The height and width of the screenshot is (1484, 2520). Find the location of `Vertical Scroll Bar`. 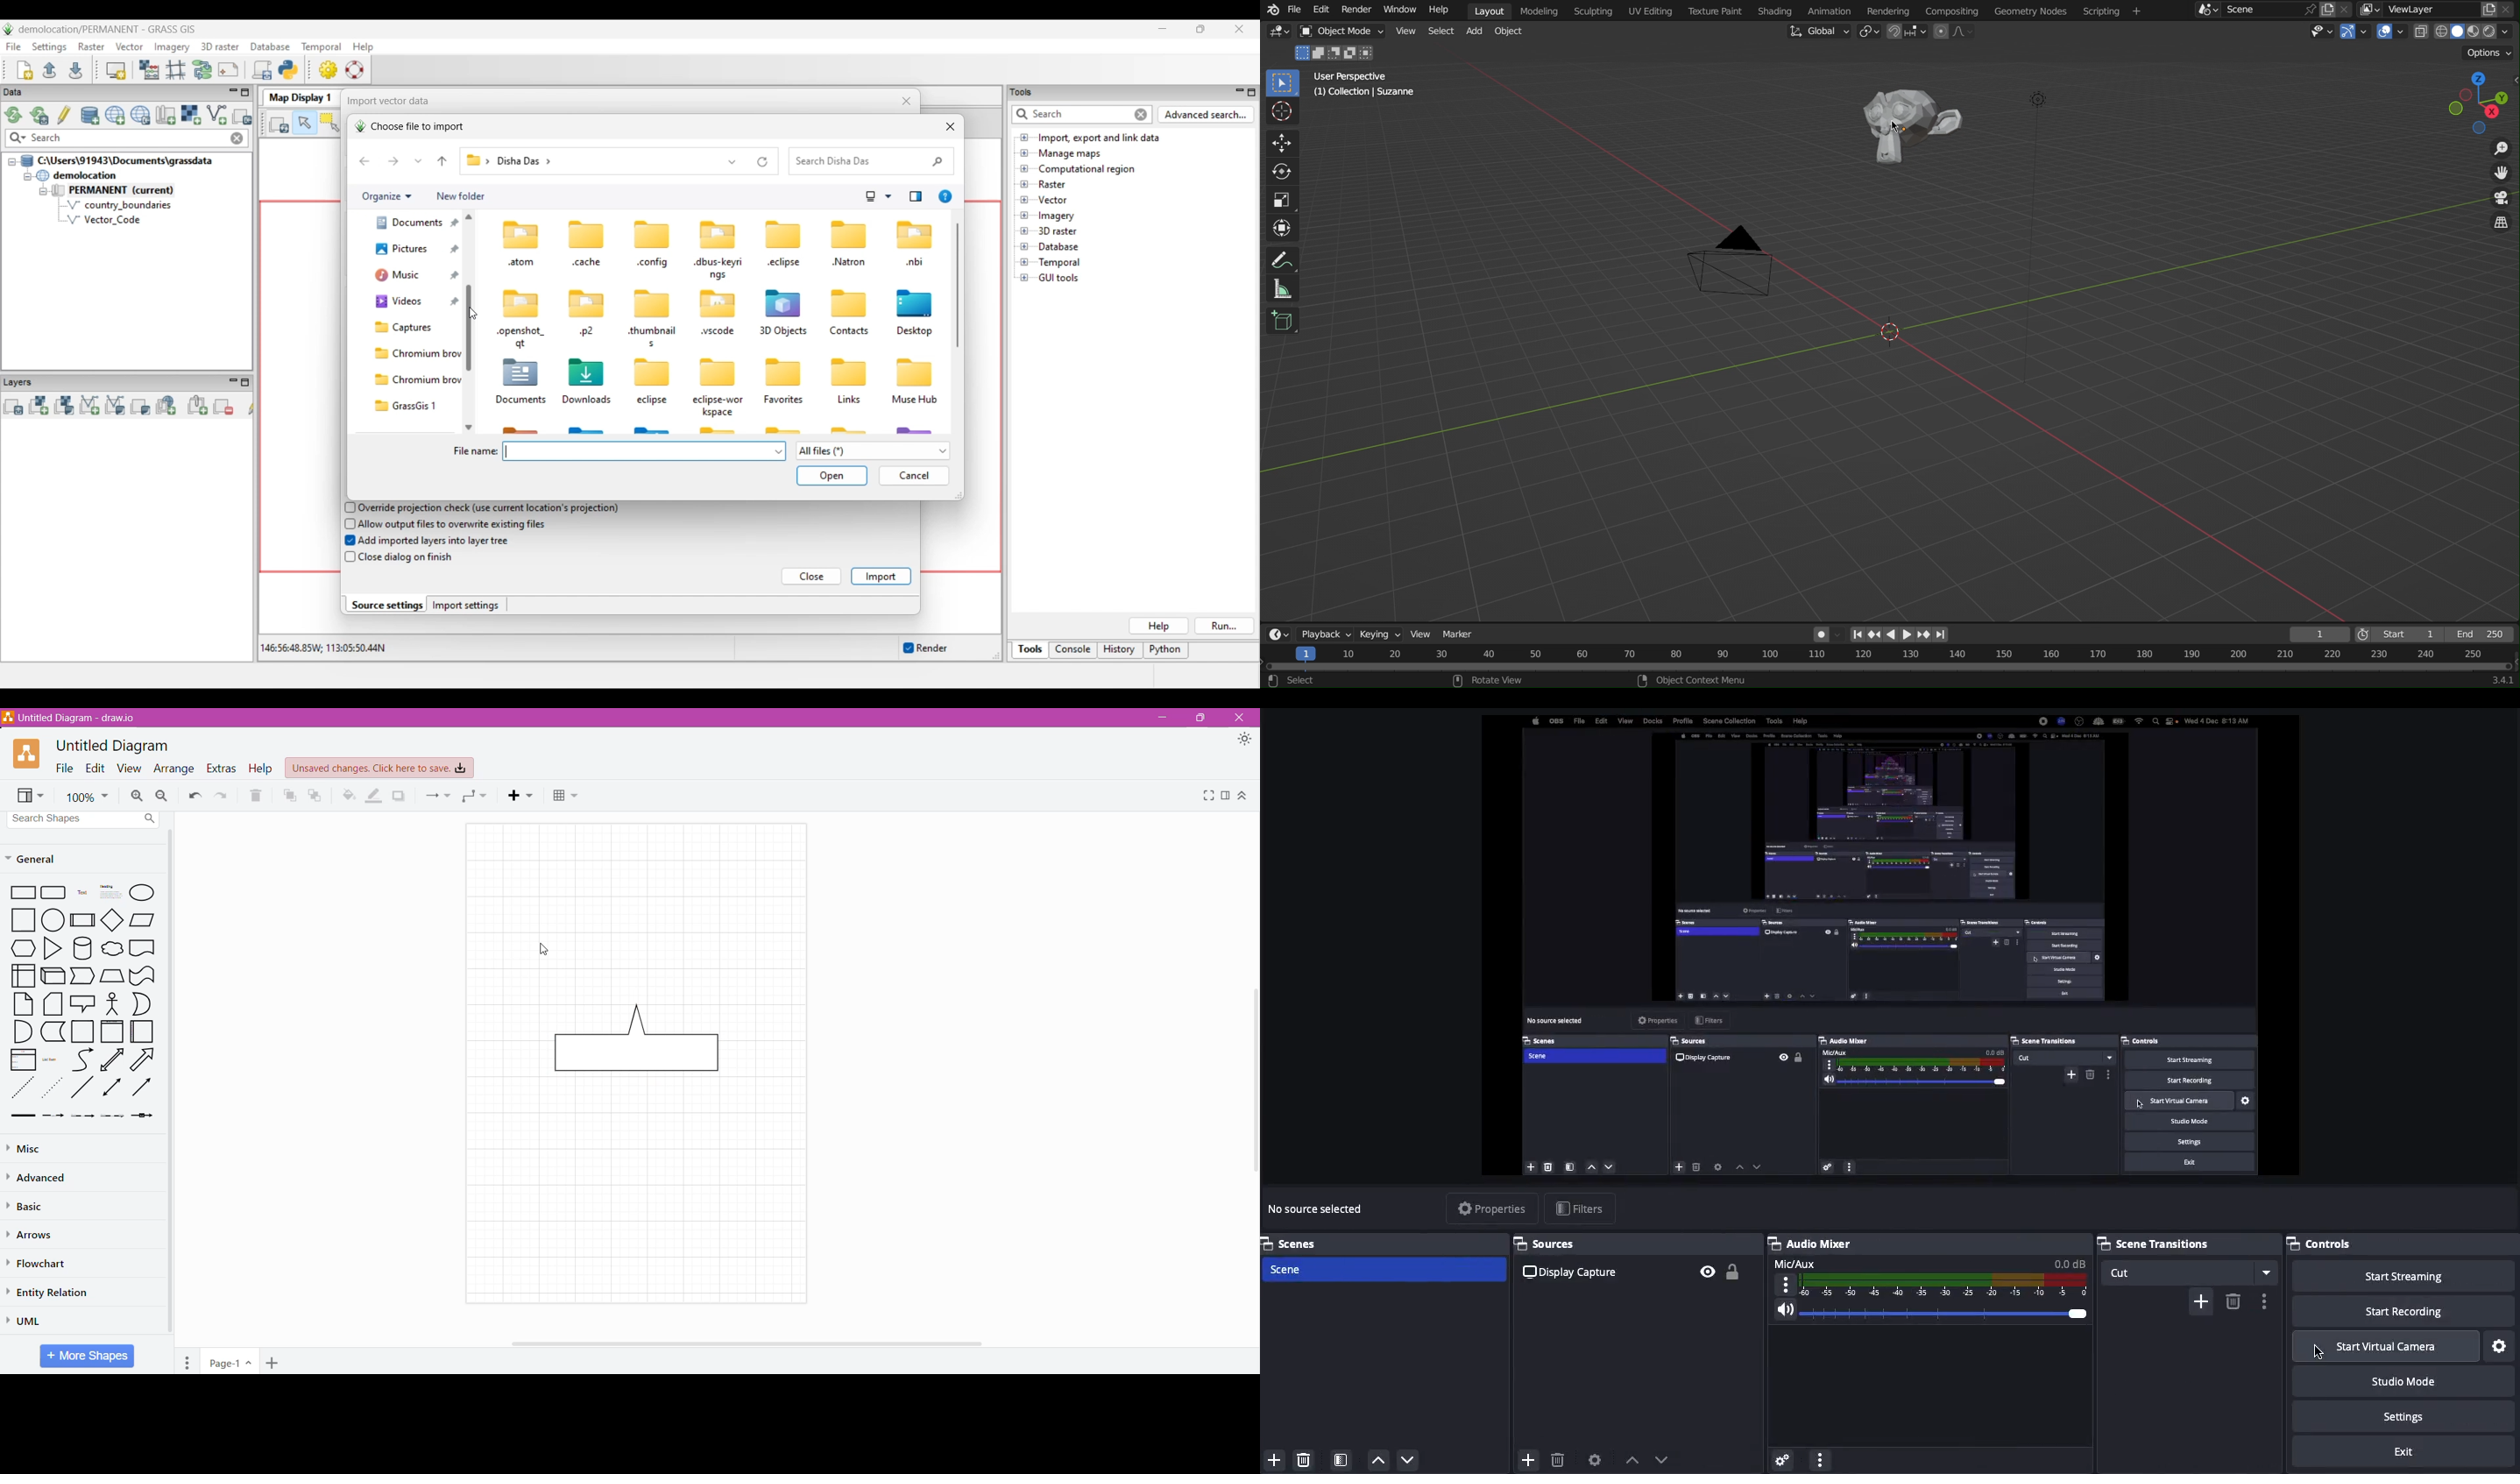

Vertical Scroll Bar is located at coordinates (171, 1084).